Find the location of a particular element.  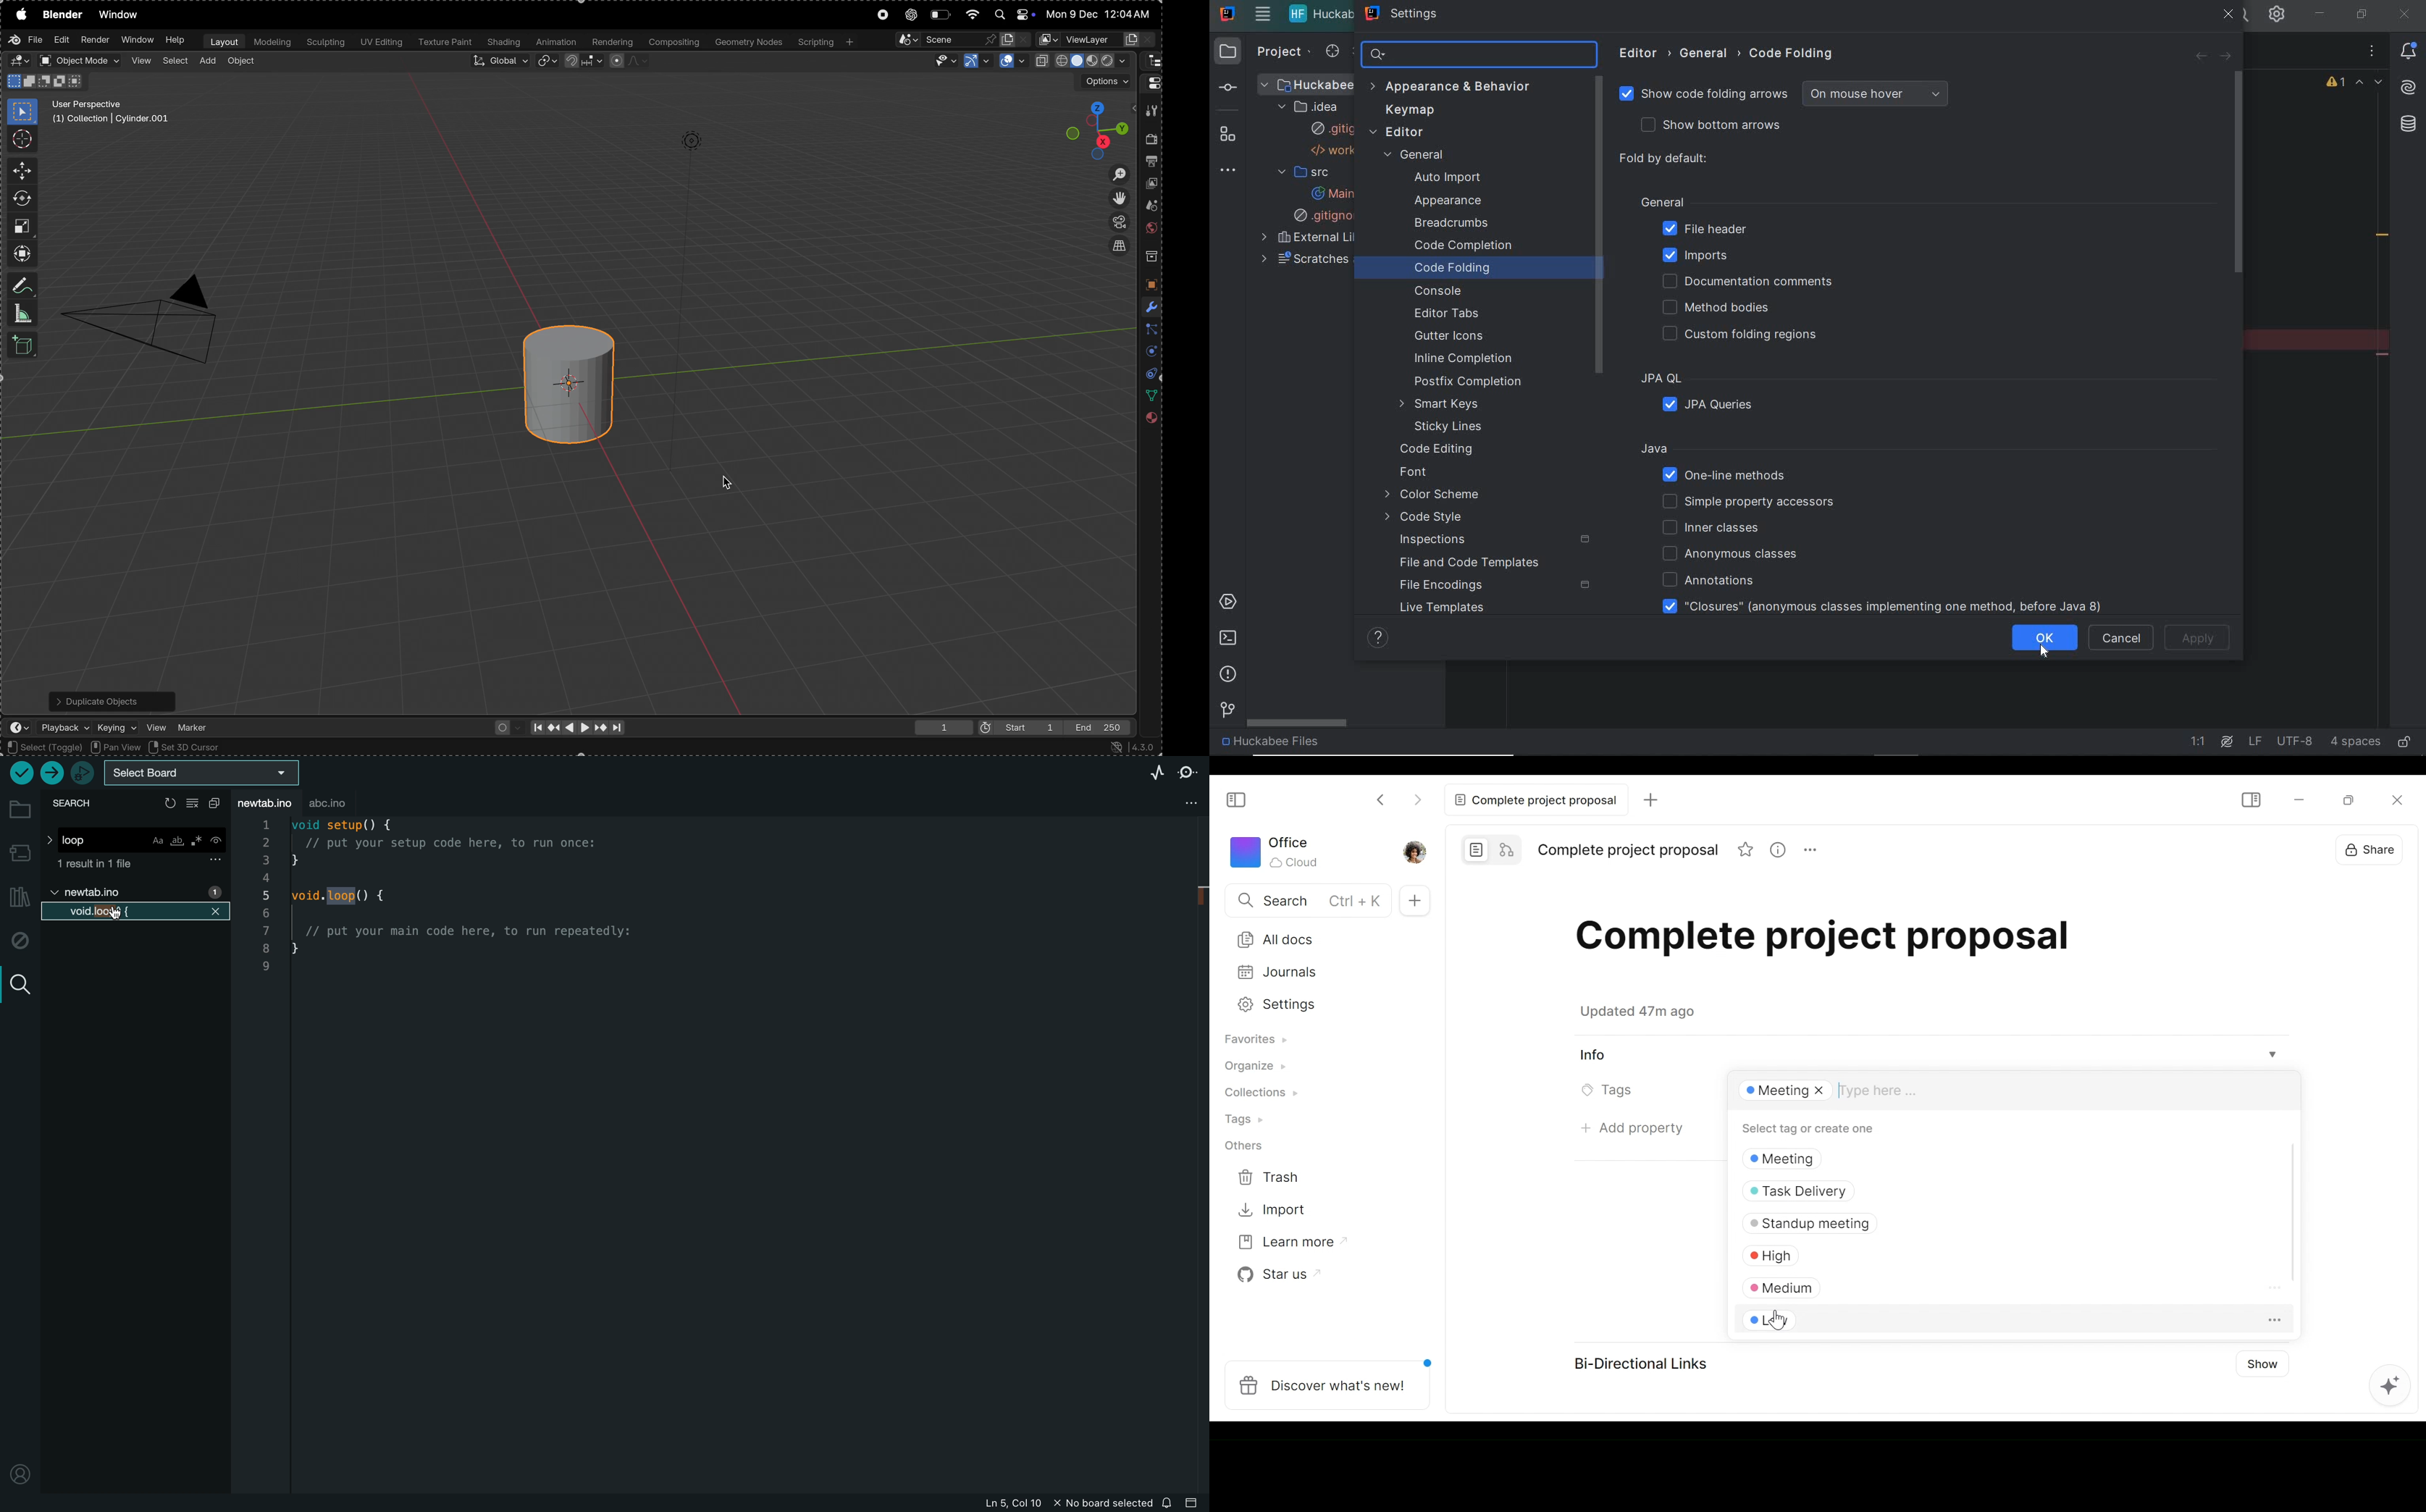

Share is located at coordinates (2372, 849).